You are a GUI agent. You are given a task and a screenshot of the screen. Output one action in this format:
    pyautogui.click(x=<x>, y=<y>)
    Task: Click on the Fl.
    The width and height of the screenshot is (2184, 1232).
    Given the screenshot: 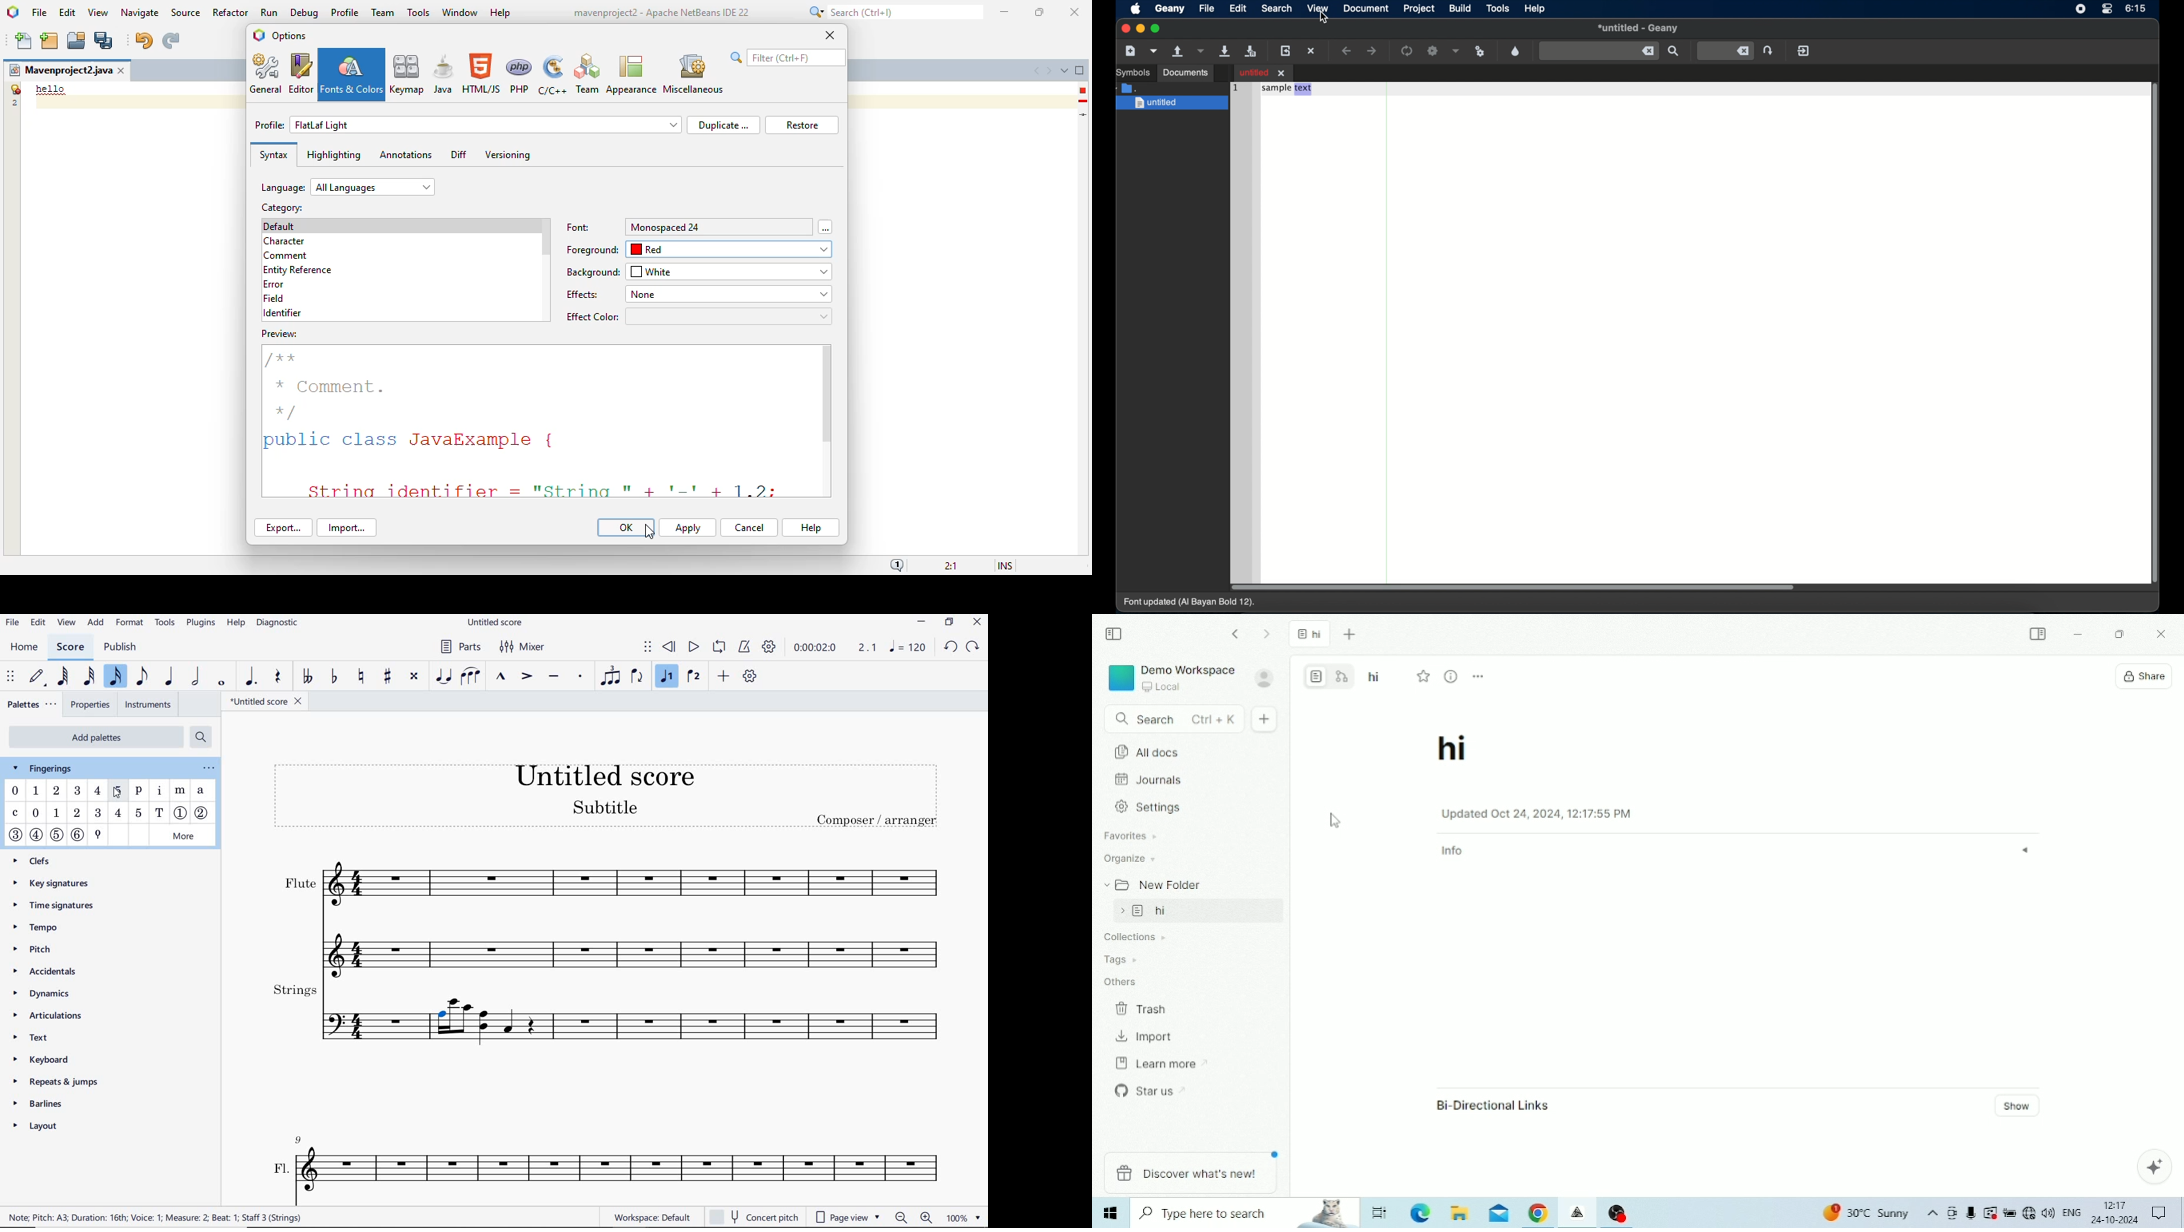 What is the action you would take?
    pyautogui.click(x=610, y=1160)
    